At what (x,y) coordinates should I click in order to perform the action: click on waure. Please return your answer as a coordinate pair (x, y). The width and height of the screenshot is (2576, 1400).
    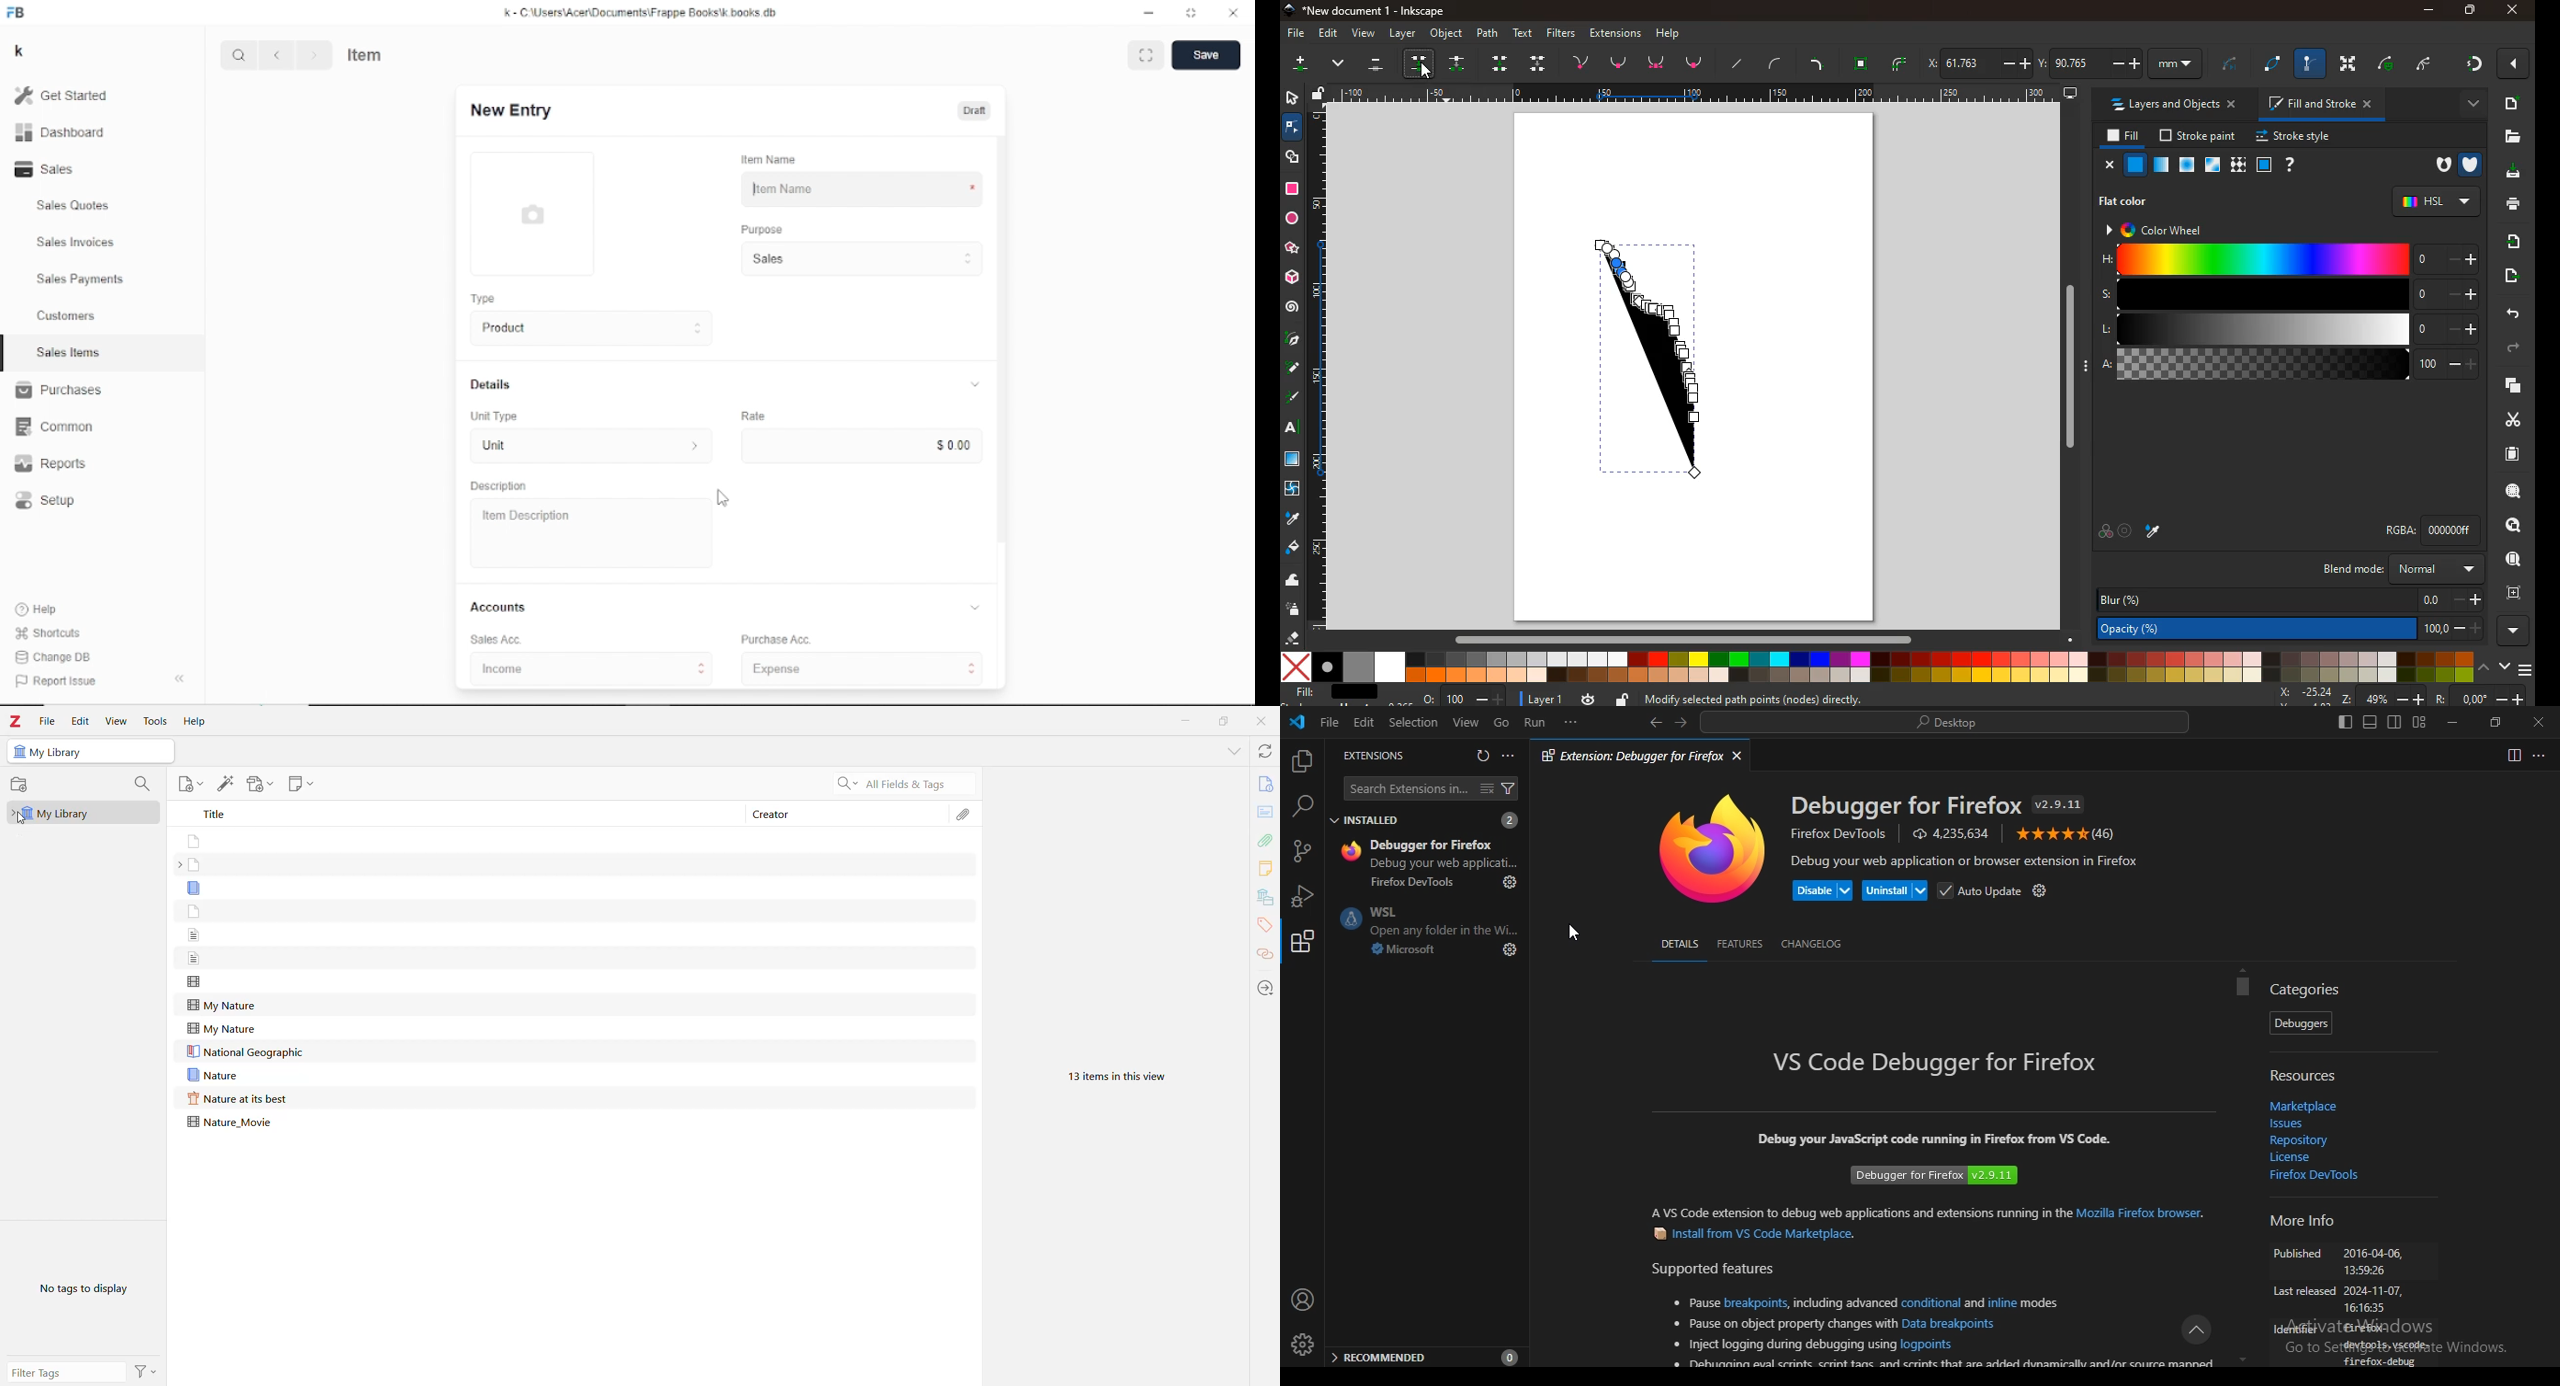
    Looking at the image, I should click on (1862, 62).